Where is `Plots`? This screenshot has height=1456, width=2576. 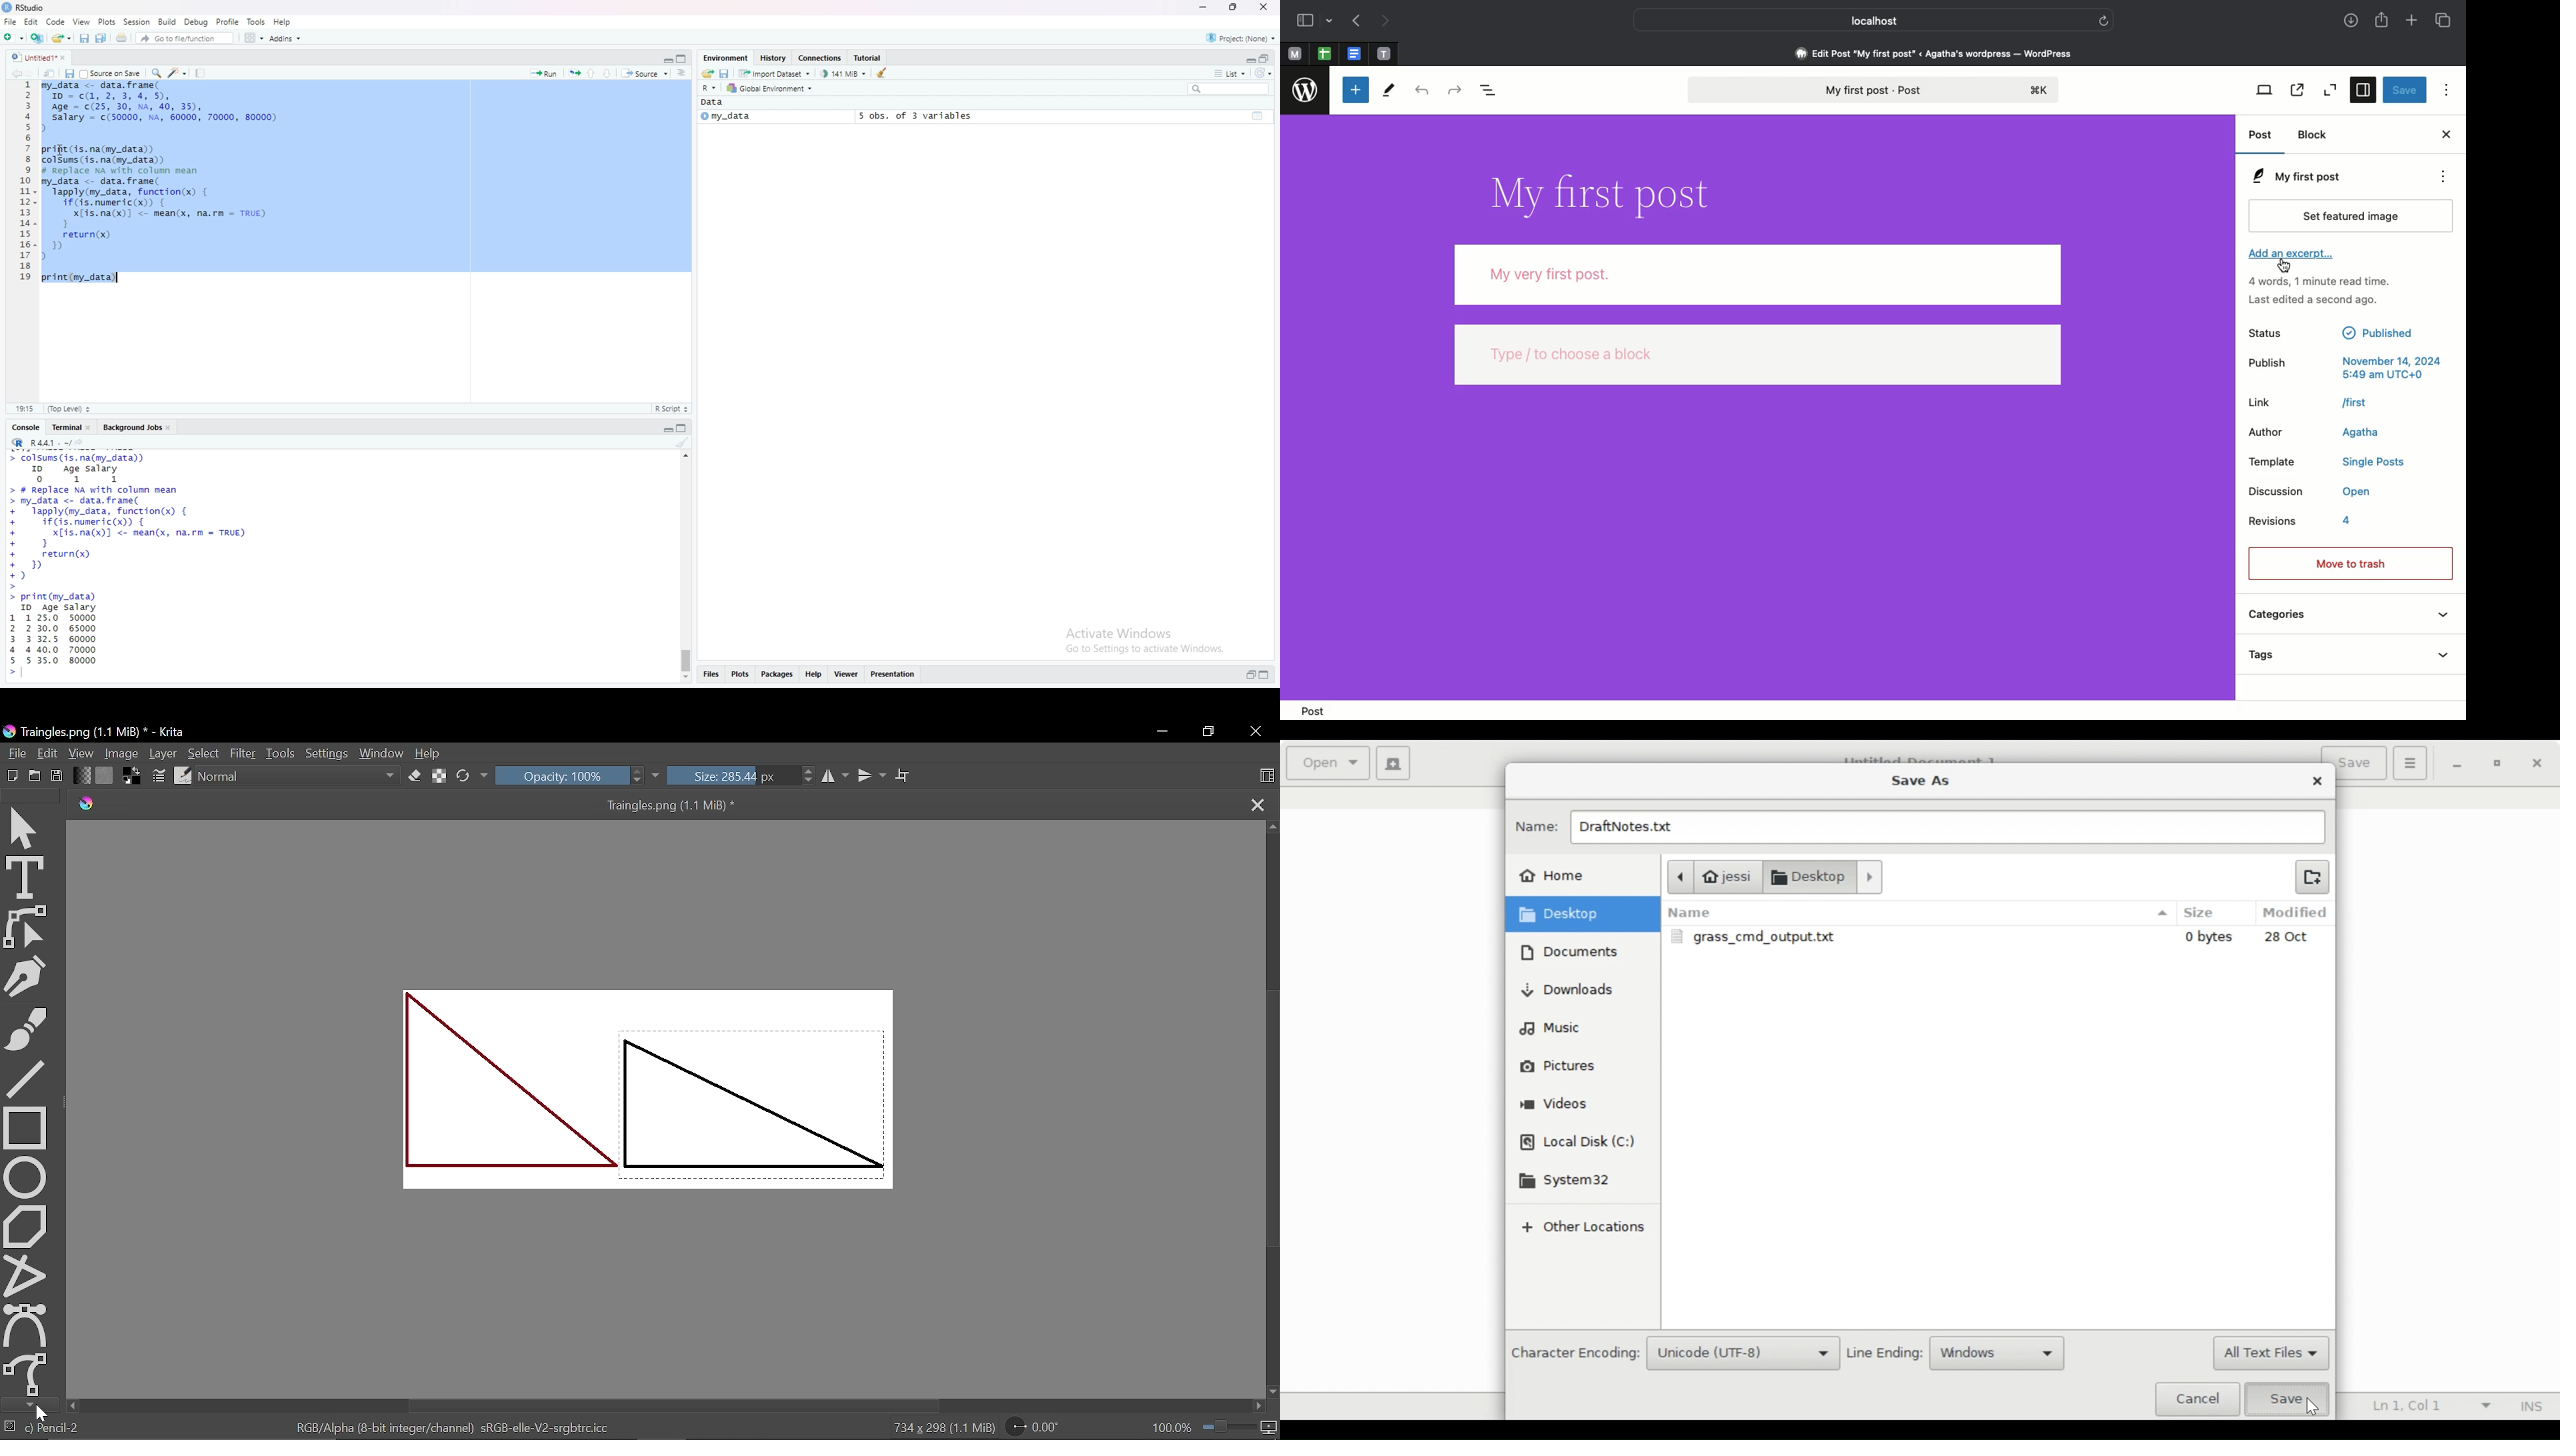 Plots is located at coordinates (107, 21).